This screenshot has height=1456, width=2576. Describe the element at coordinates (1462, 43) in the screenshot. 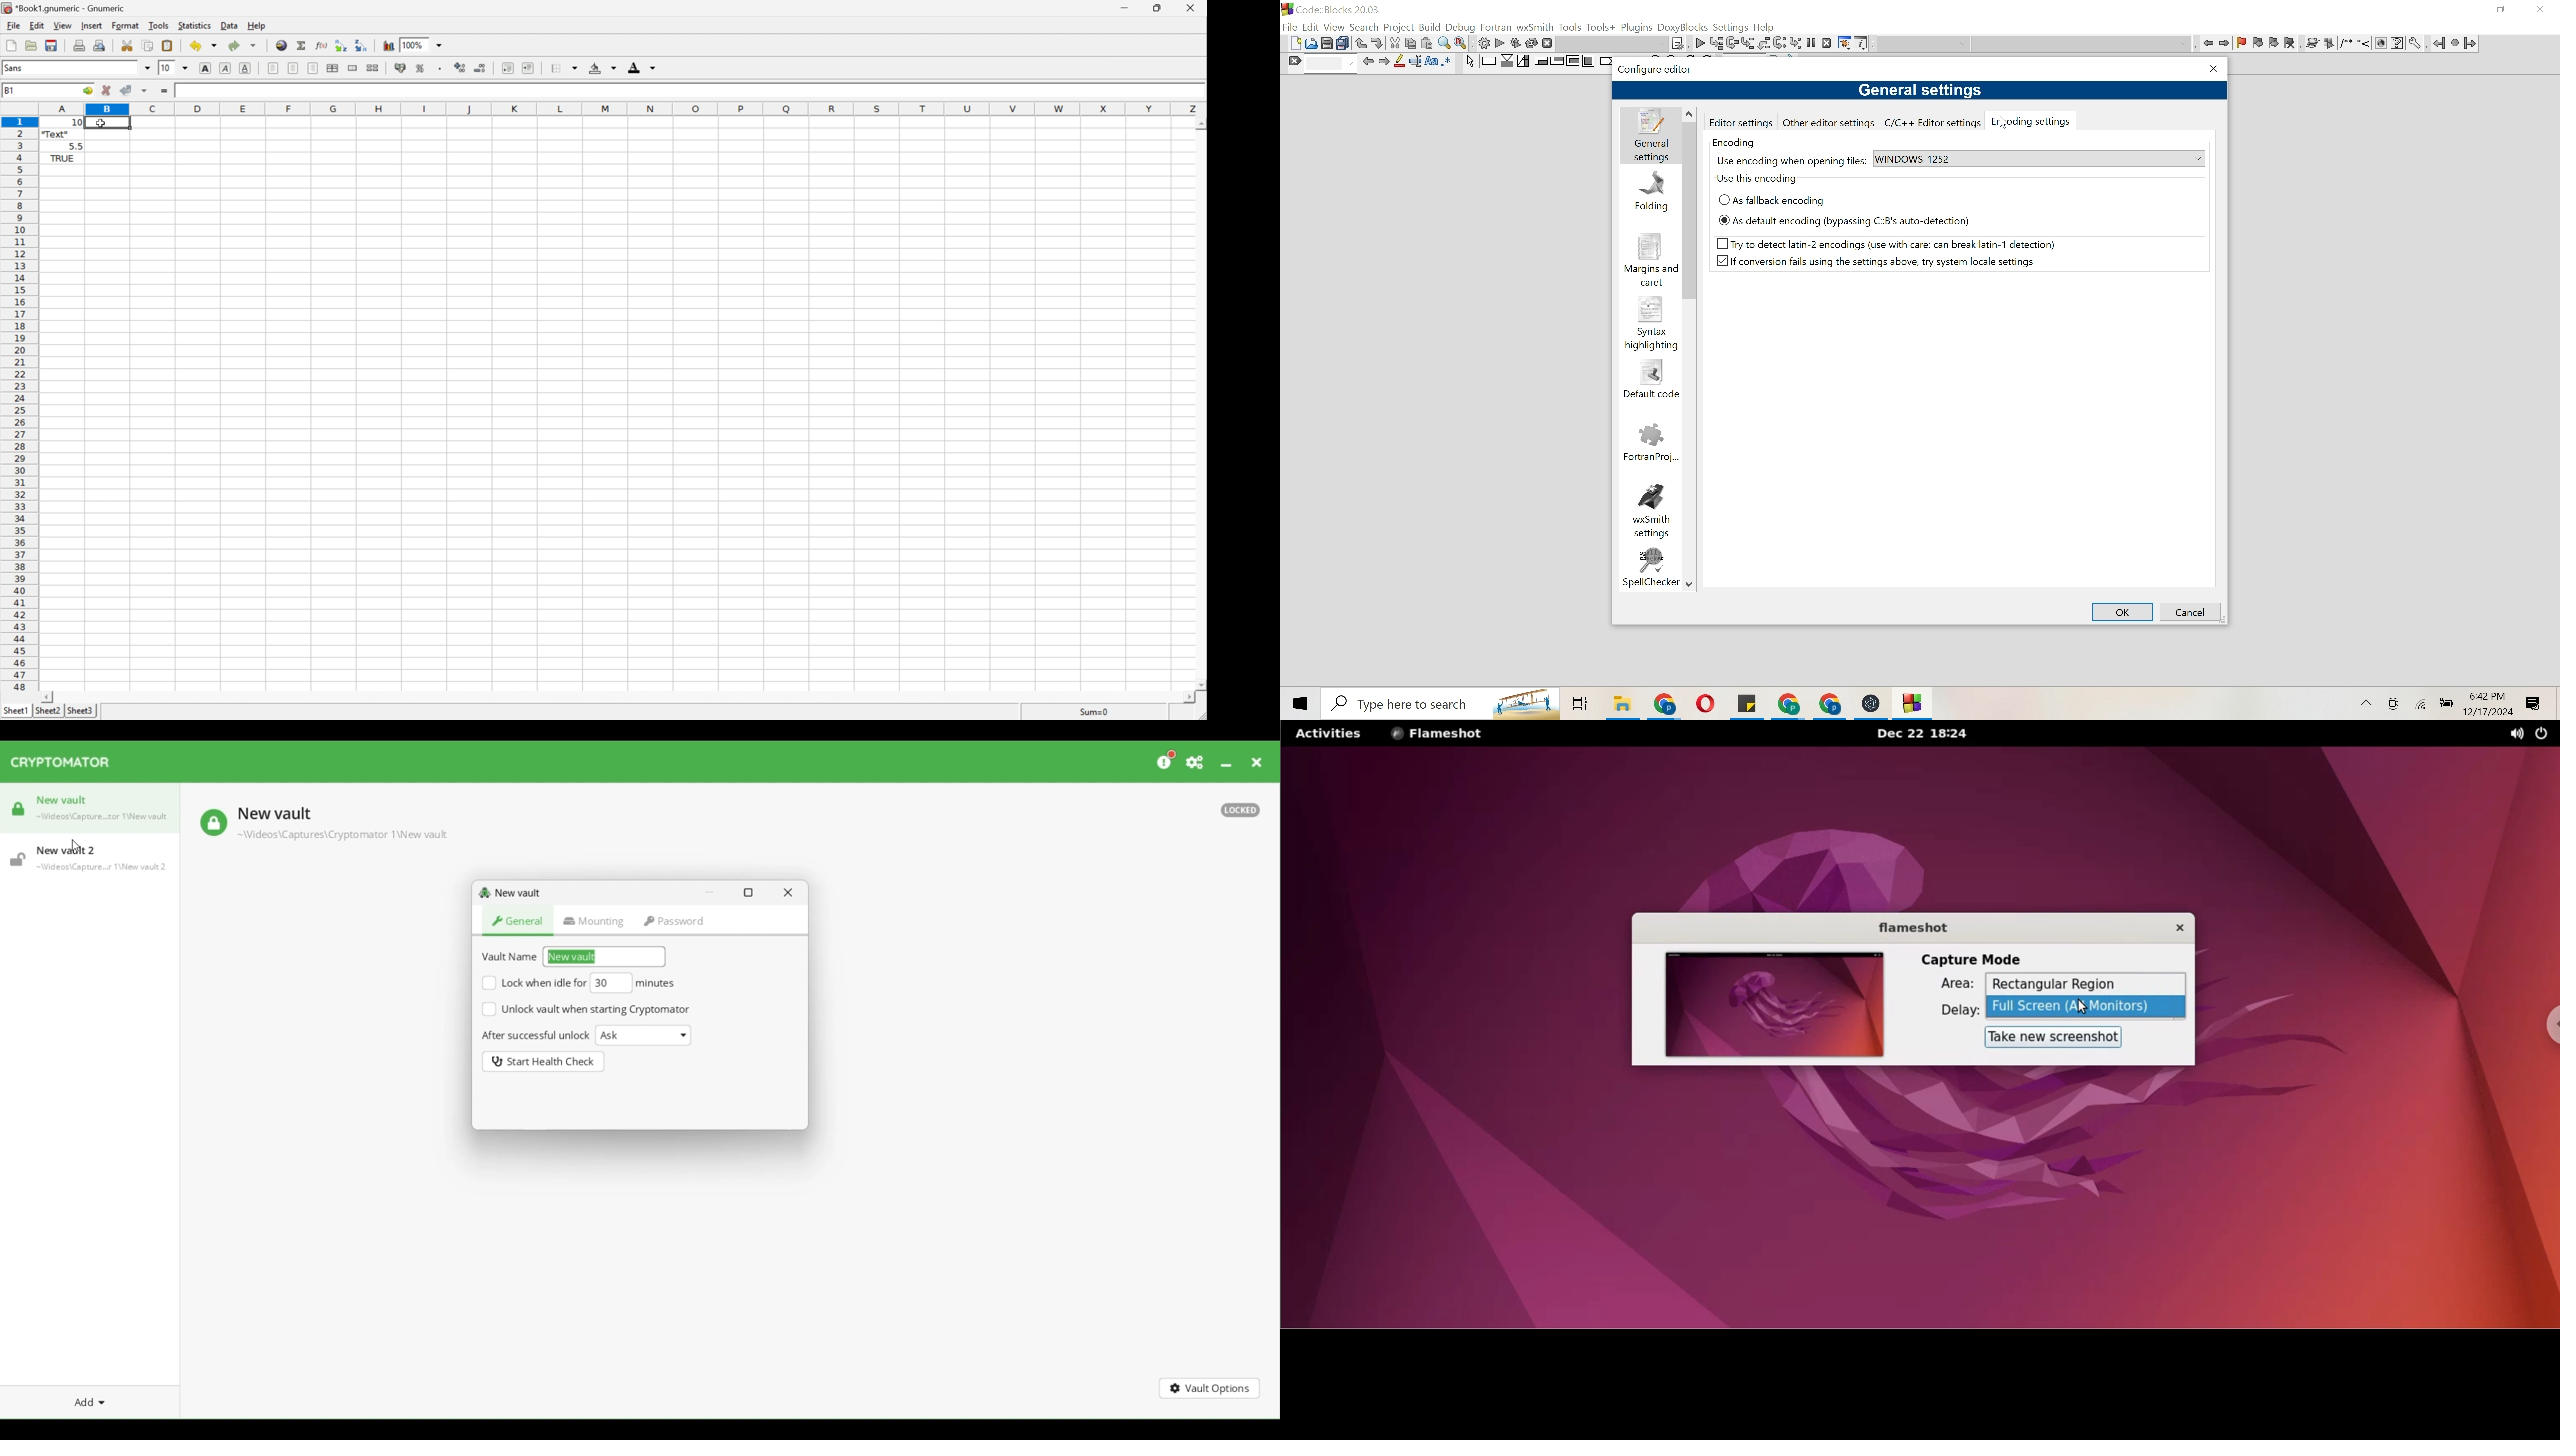

I see `Replace` at that location.